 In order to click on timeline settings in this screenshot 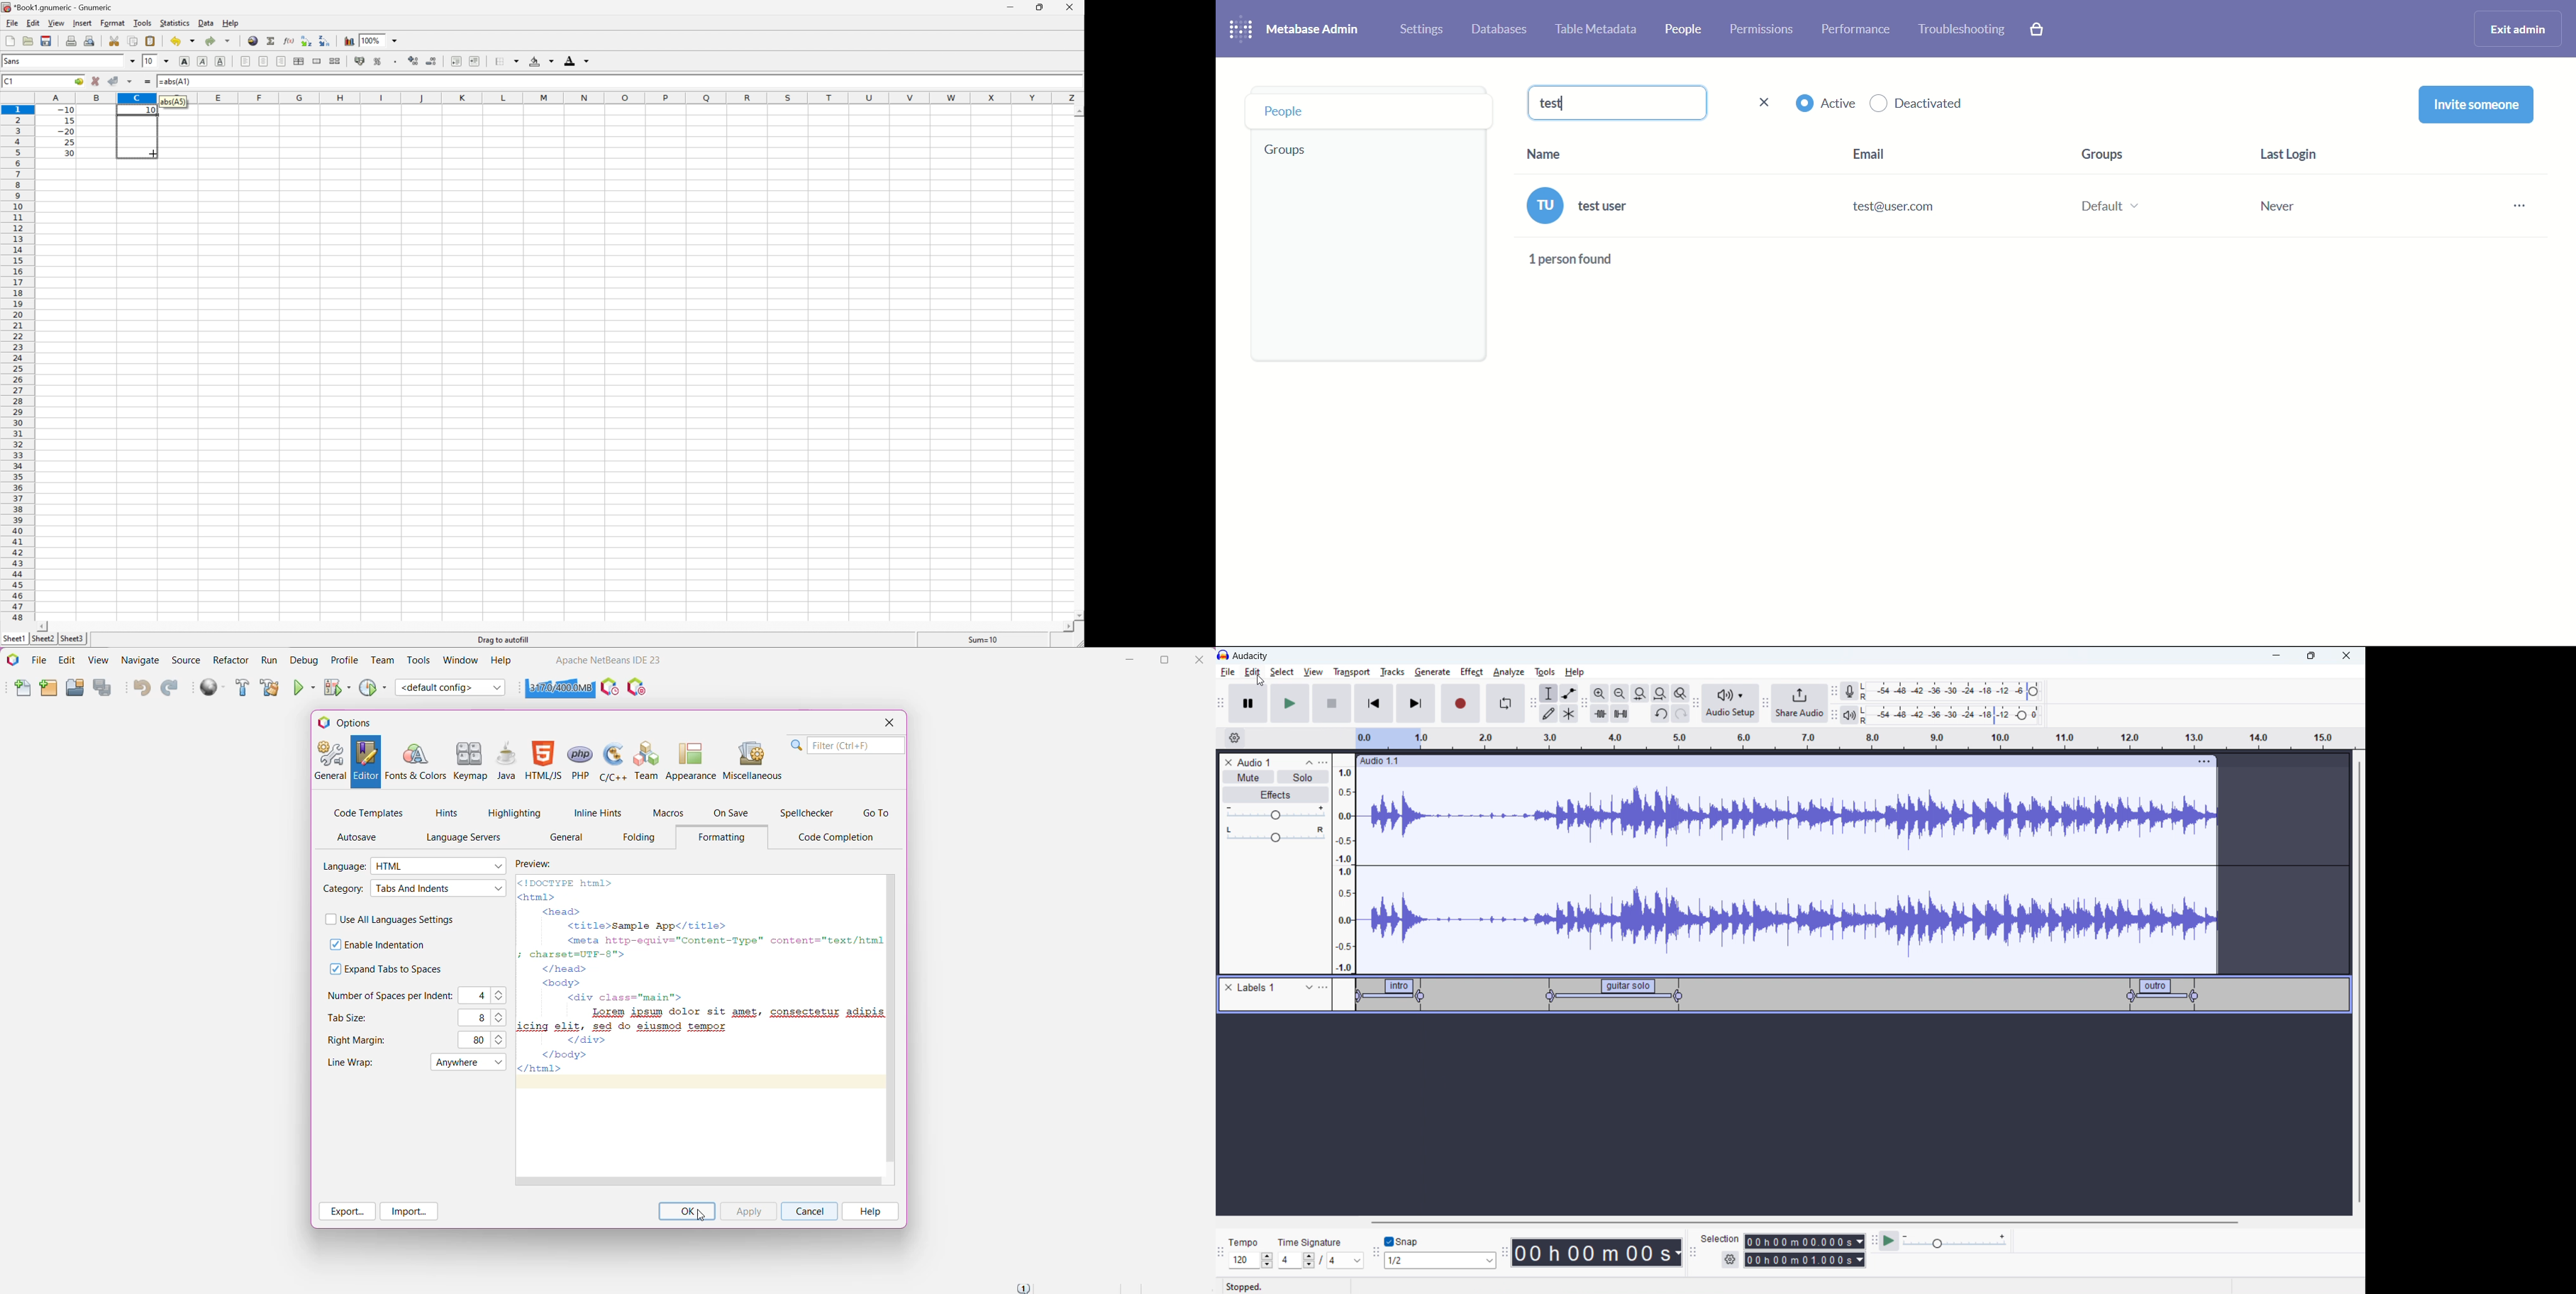, I will do `click(1234, 739)`.